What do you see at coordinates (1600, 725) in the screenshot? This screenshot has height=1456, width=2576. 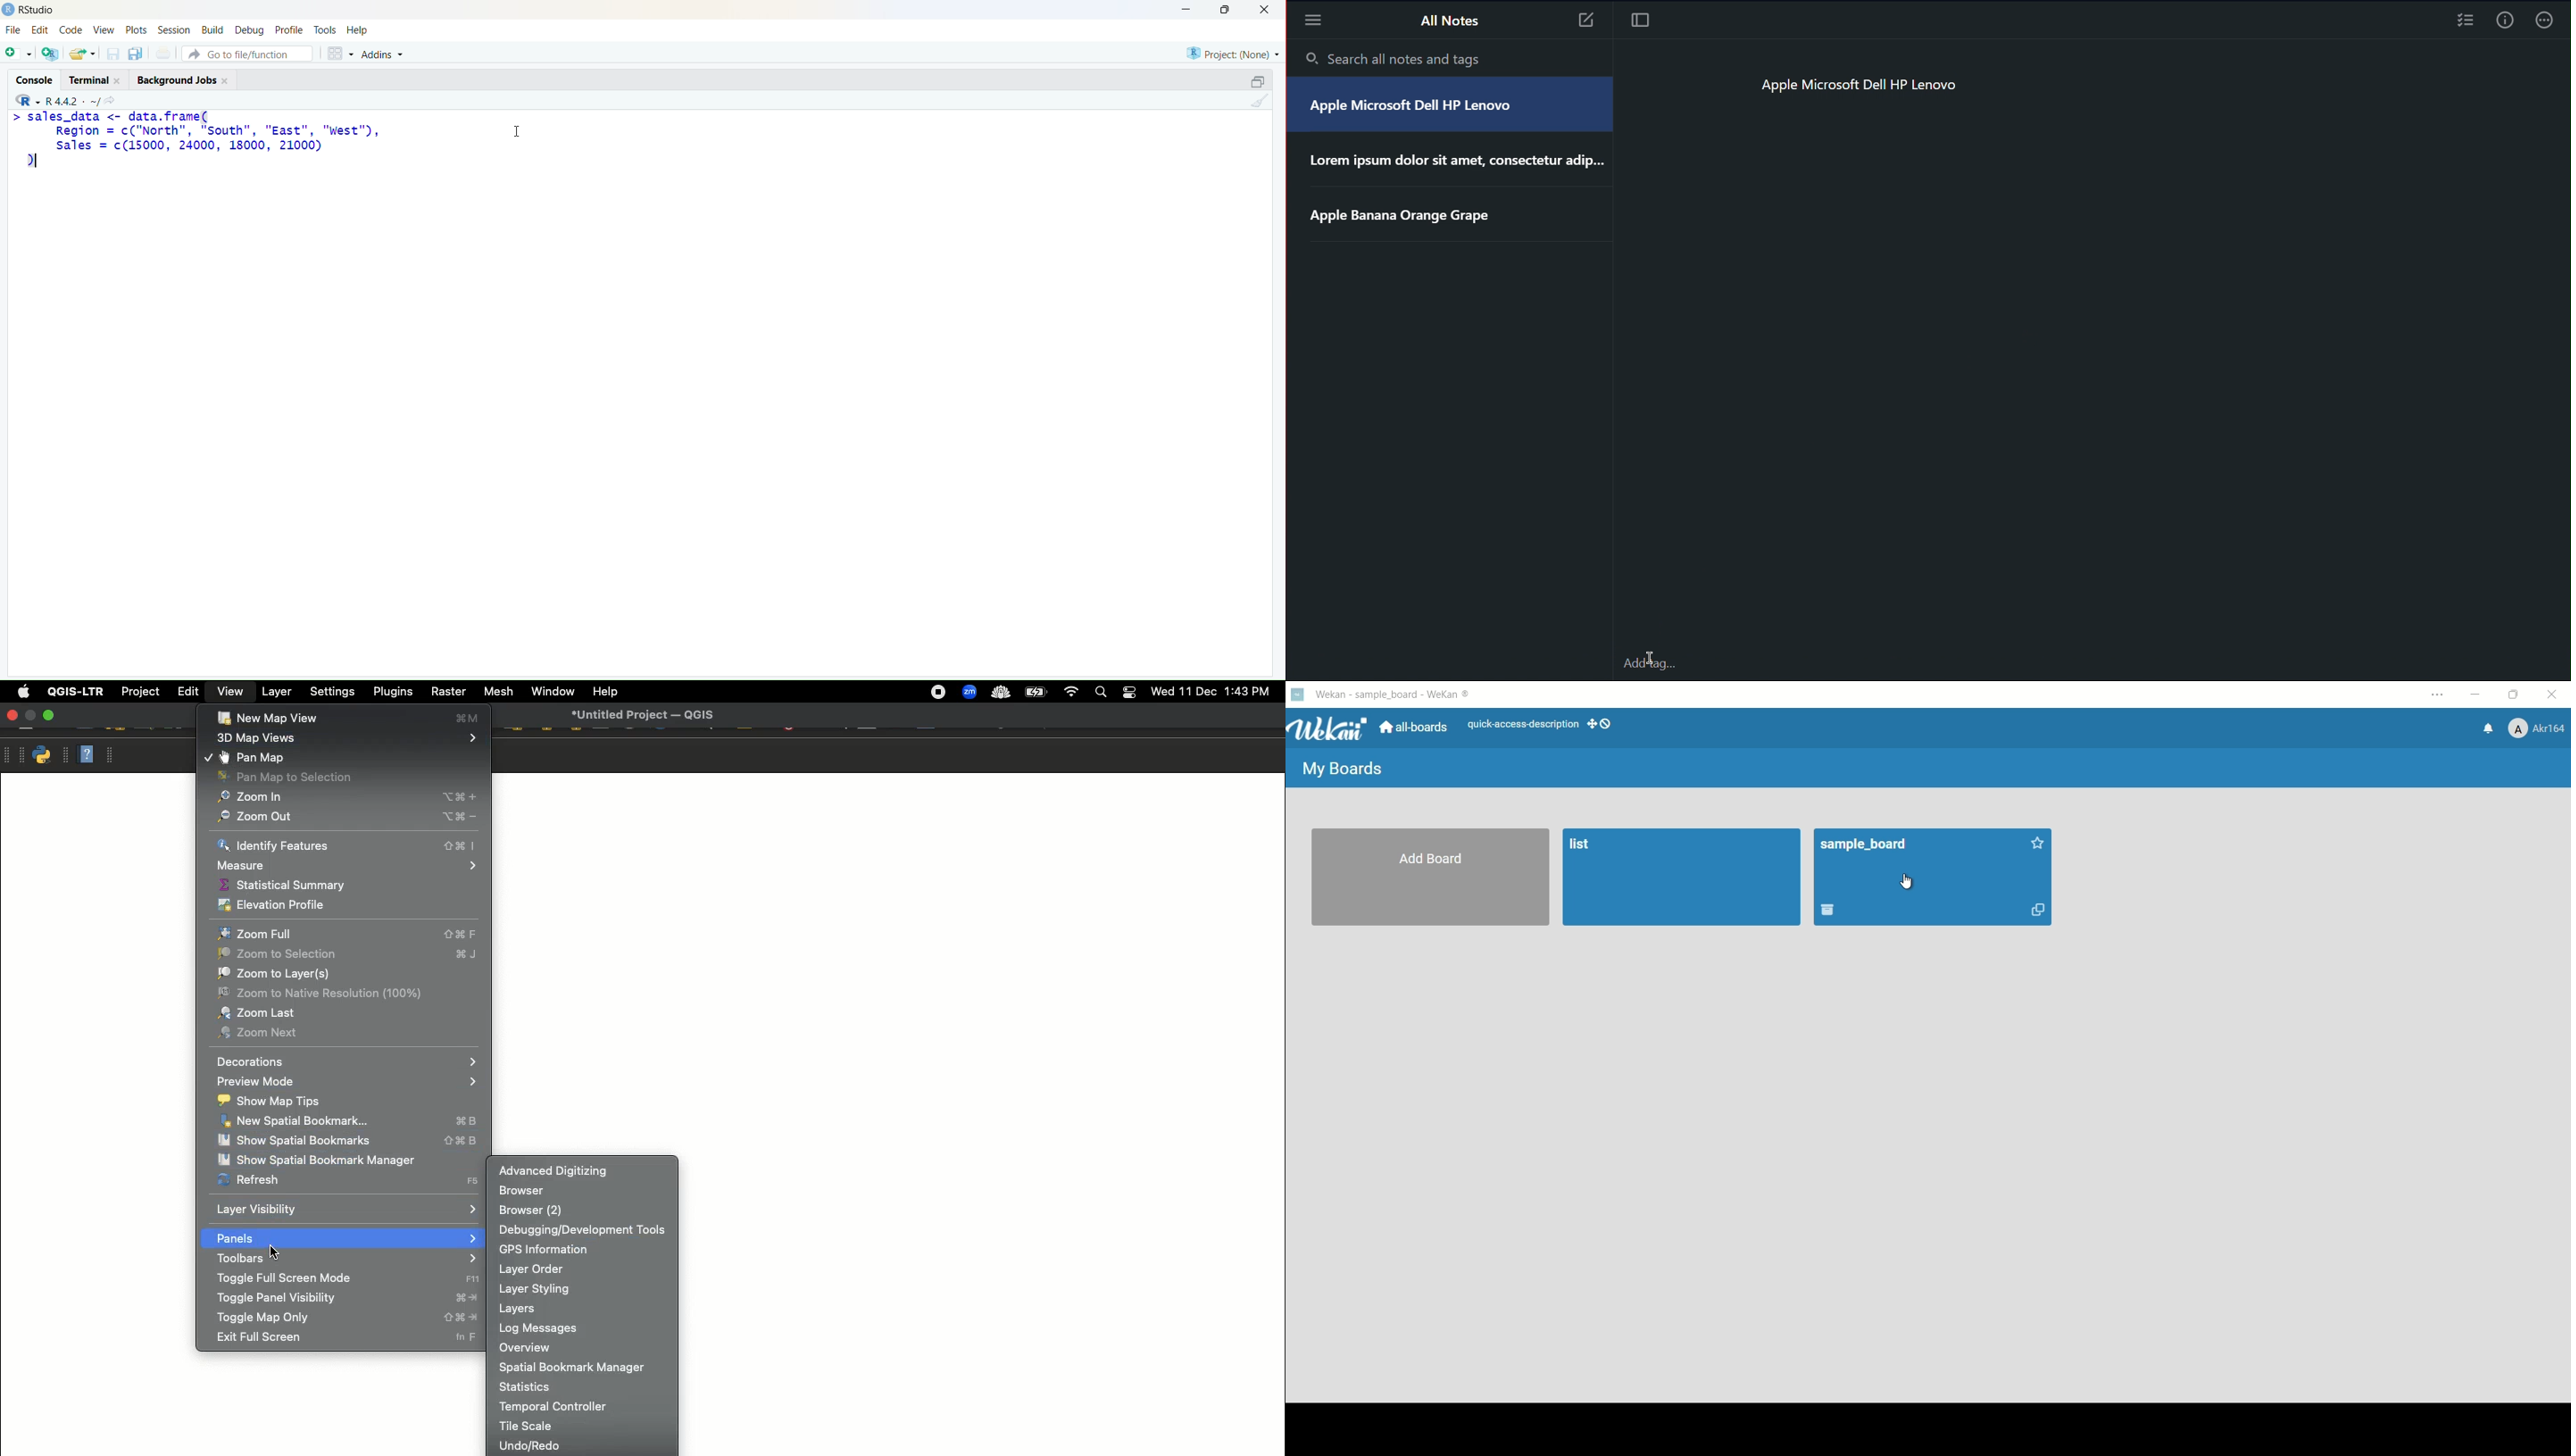 I see `dekstop drag bar` at bounding box center [1600, 725].